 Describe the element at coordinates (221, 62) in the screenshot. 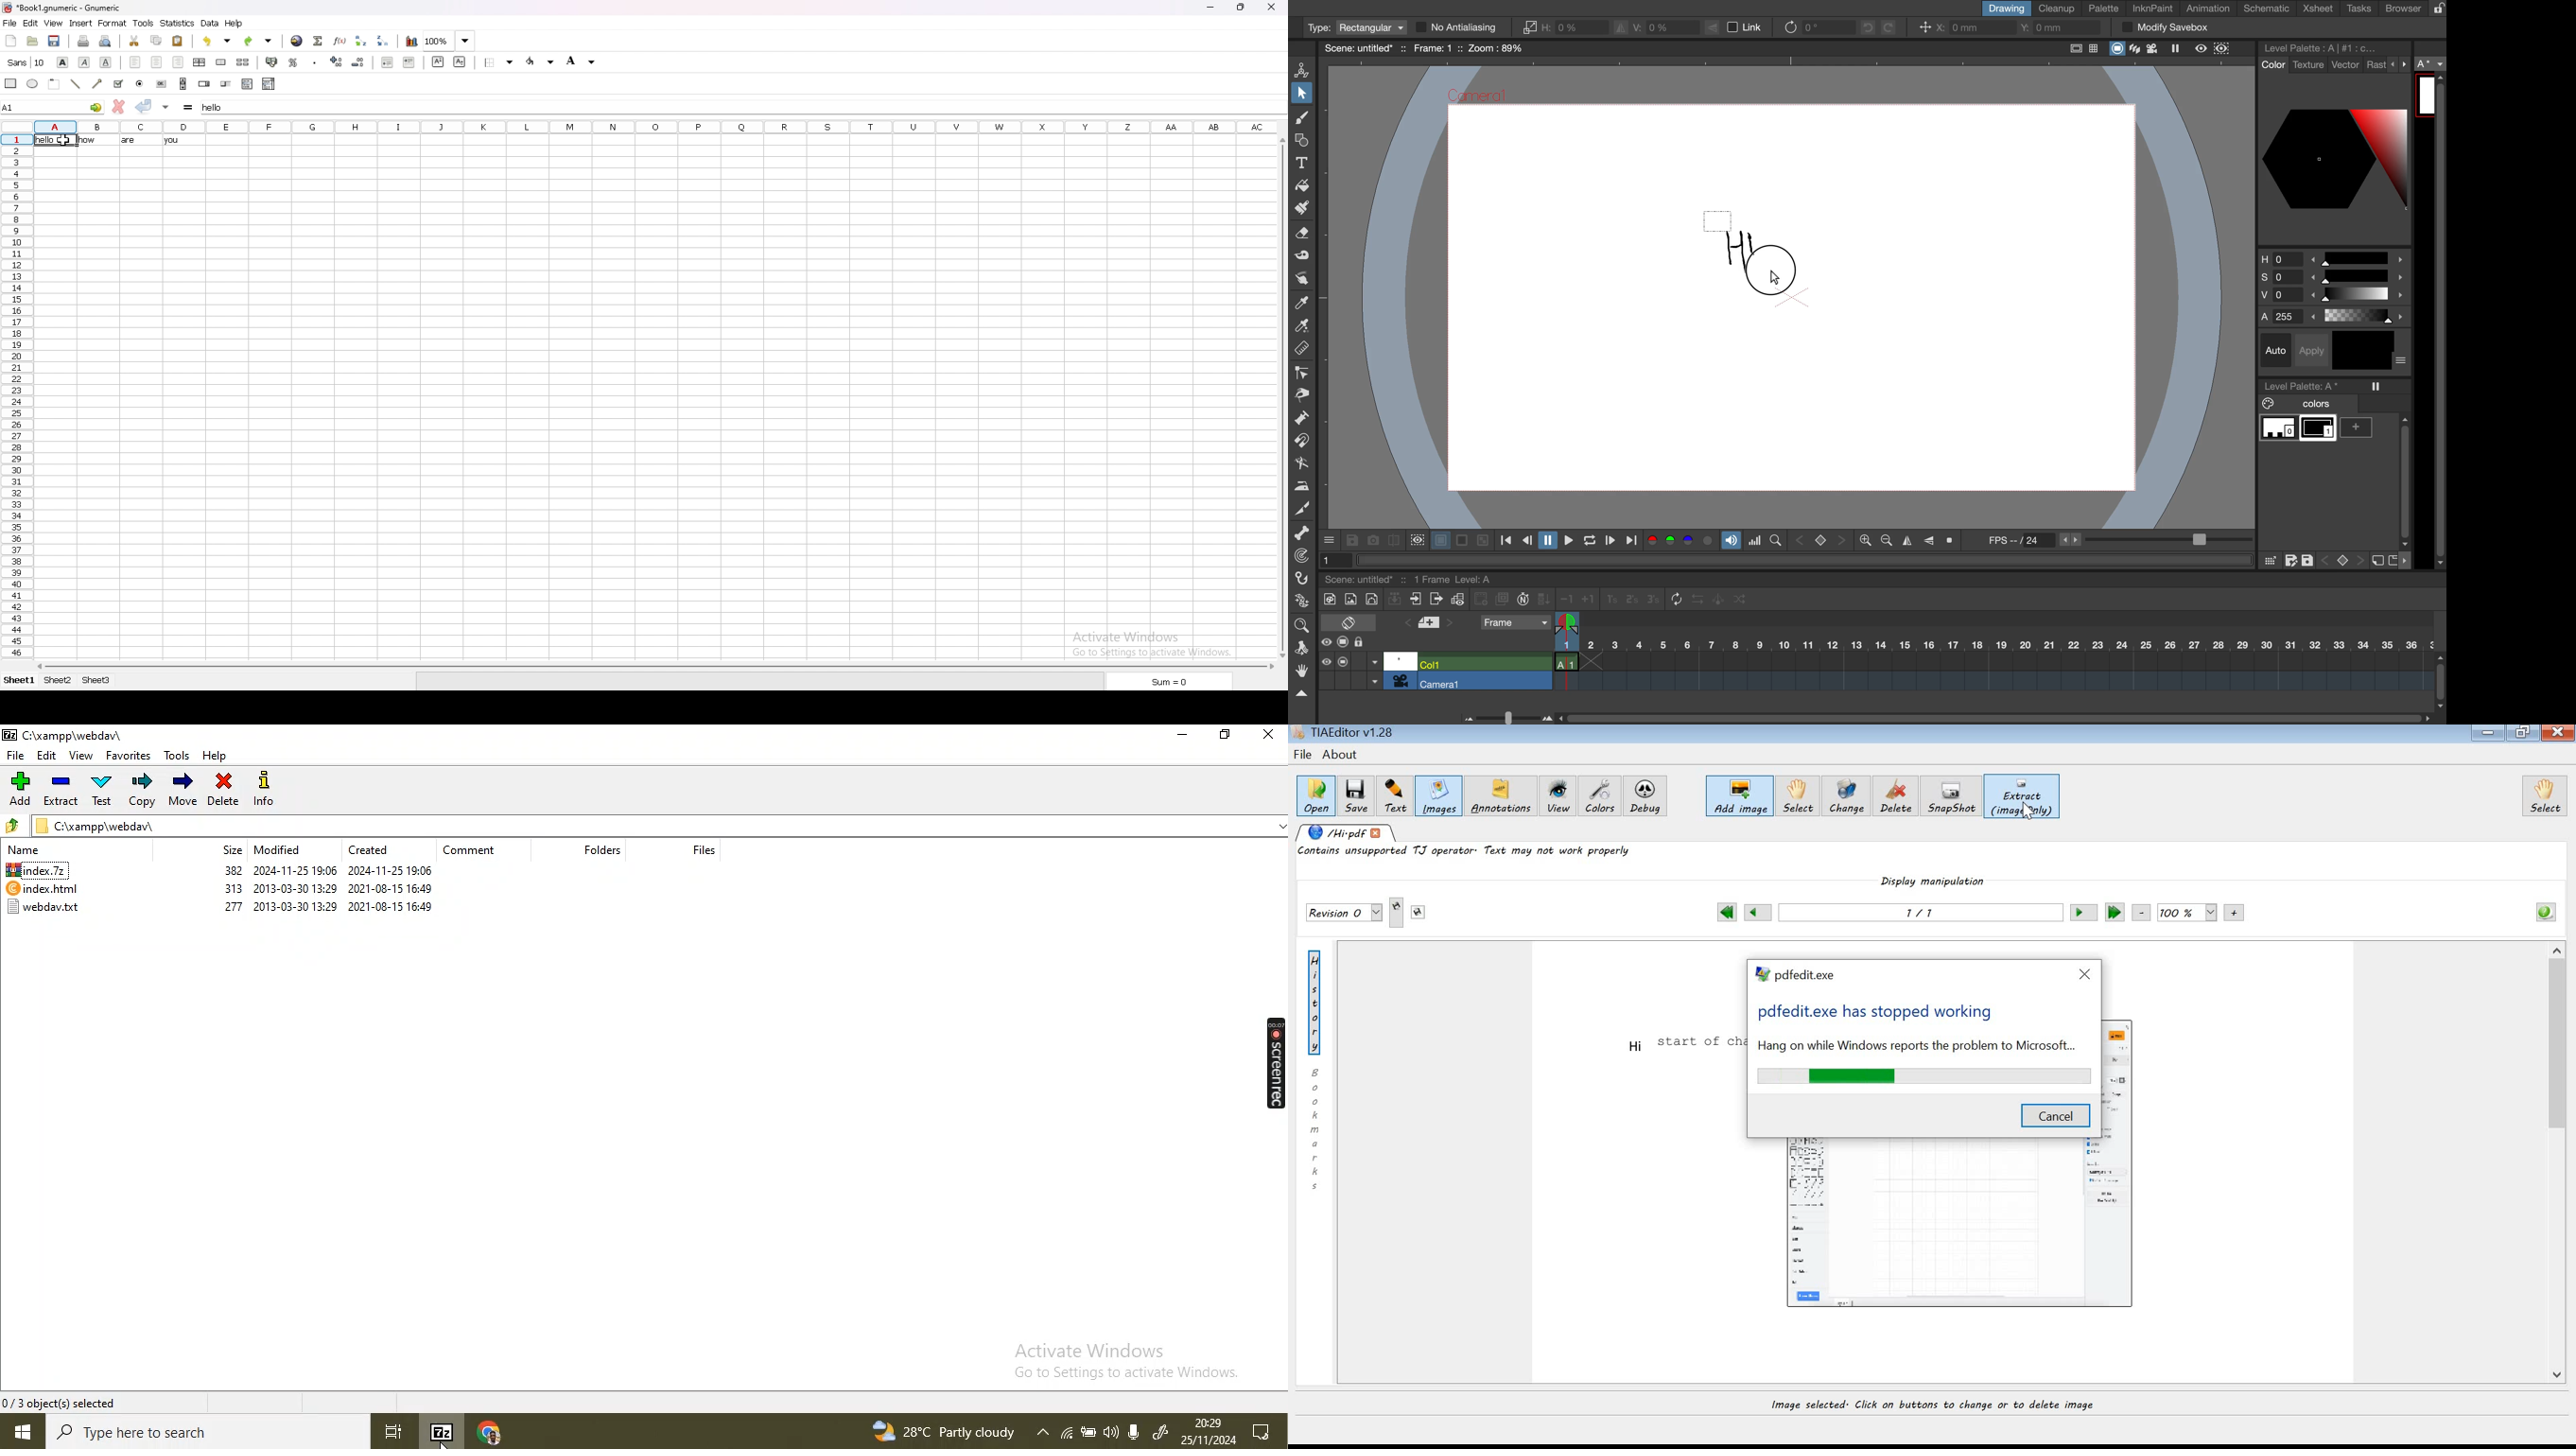

I see `merge cells` at that location.